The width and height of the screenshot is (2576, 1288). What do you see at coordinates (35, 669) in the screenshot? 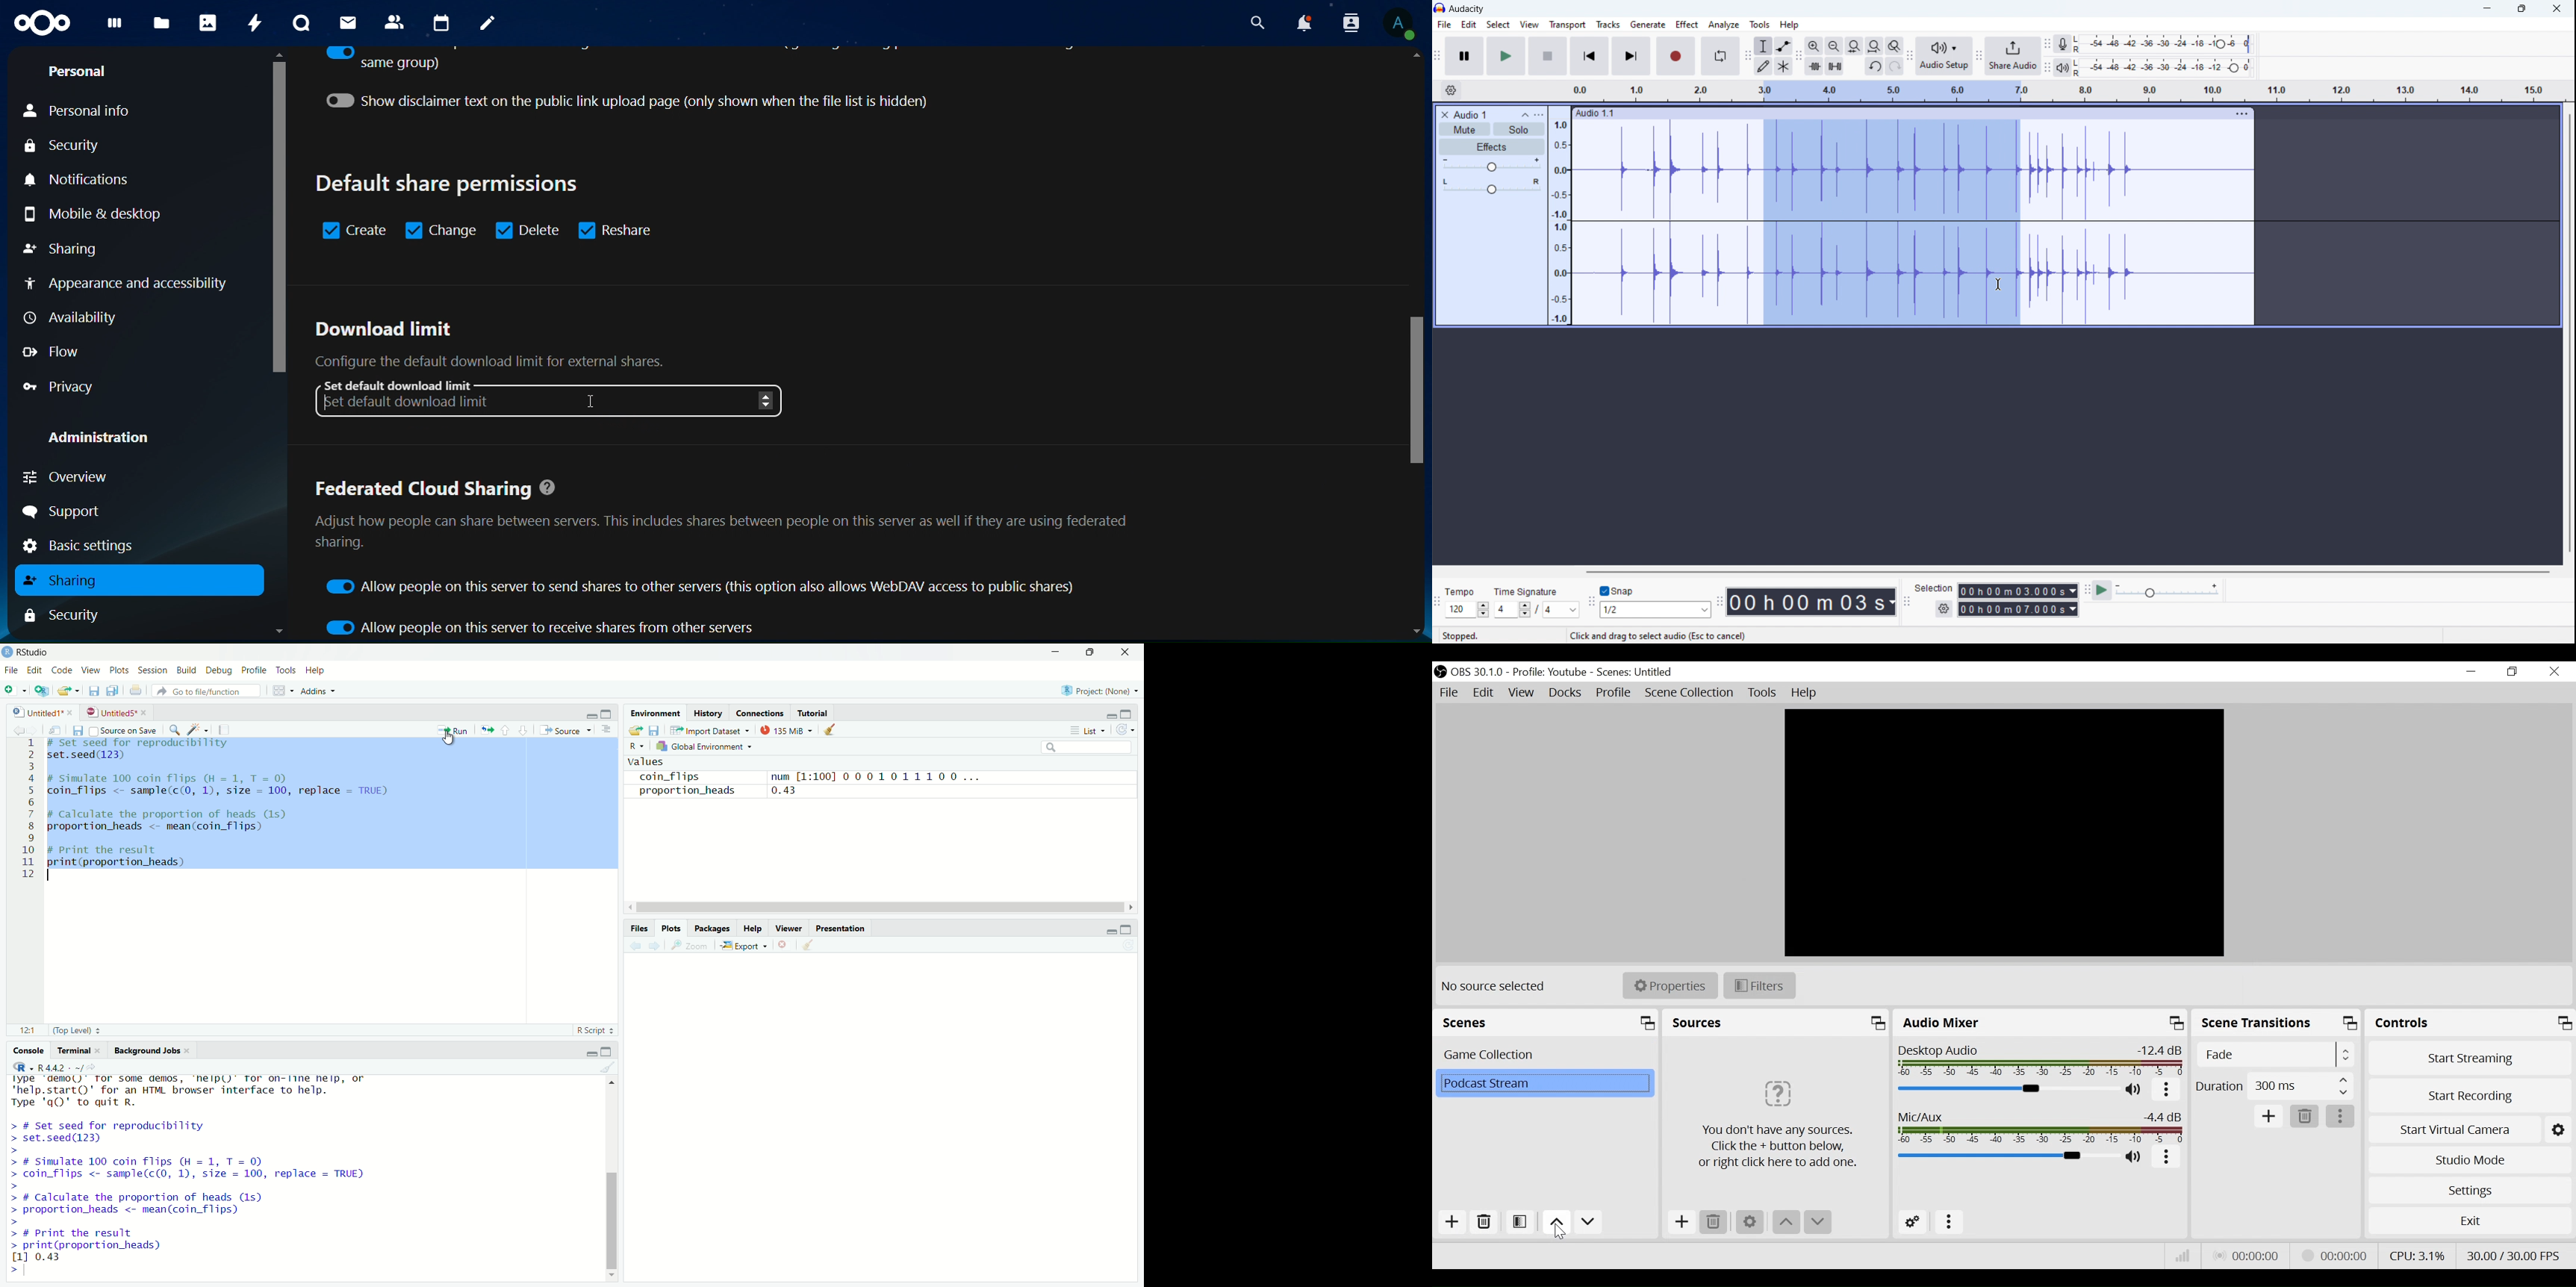
I see `edit` at bounding box center [35, 669].